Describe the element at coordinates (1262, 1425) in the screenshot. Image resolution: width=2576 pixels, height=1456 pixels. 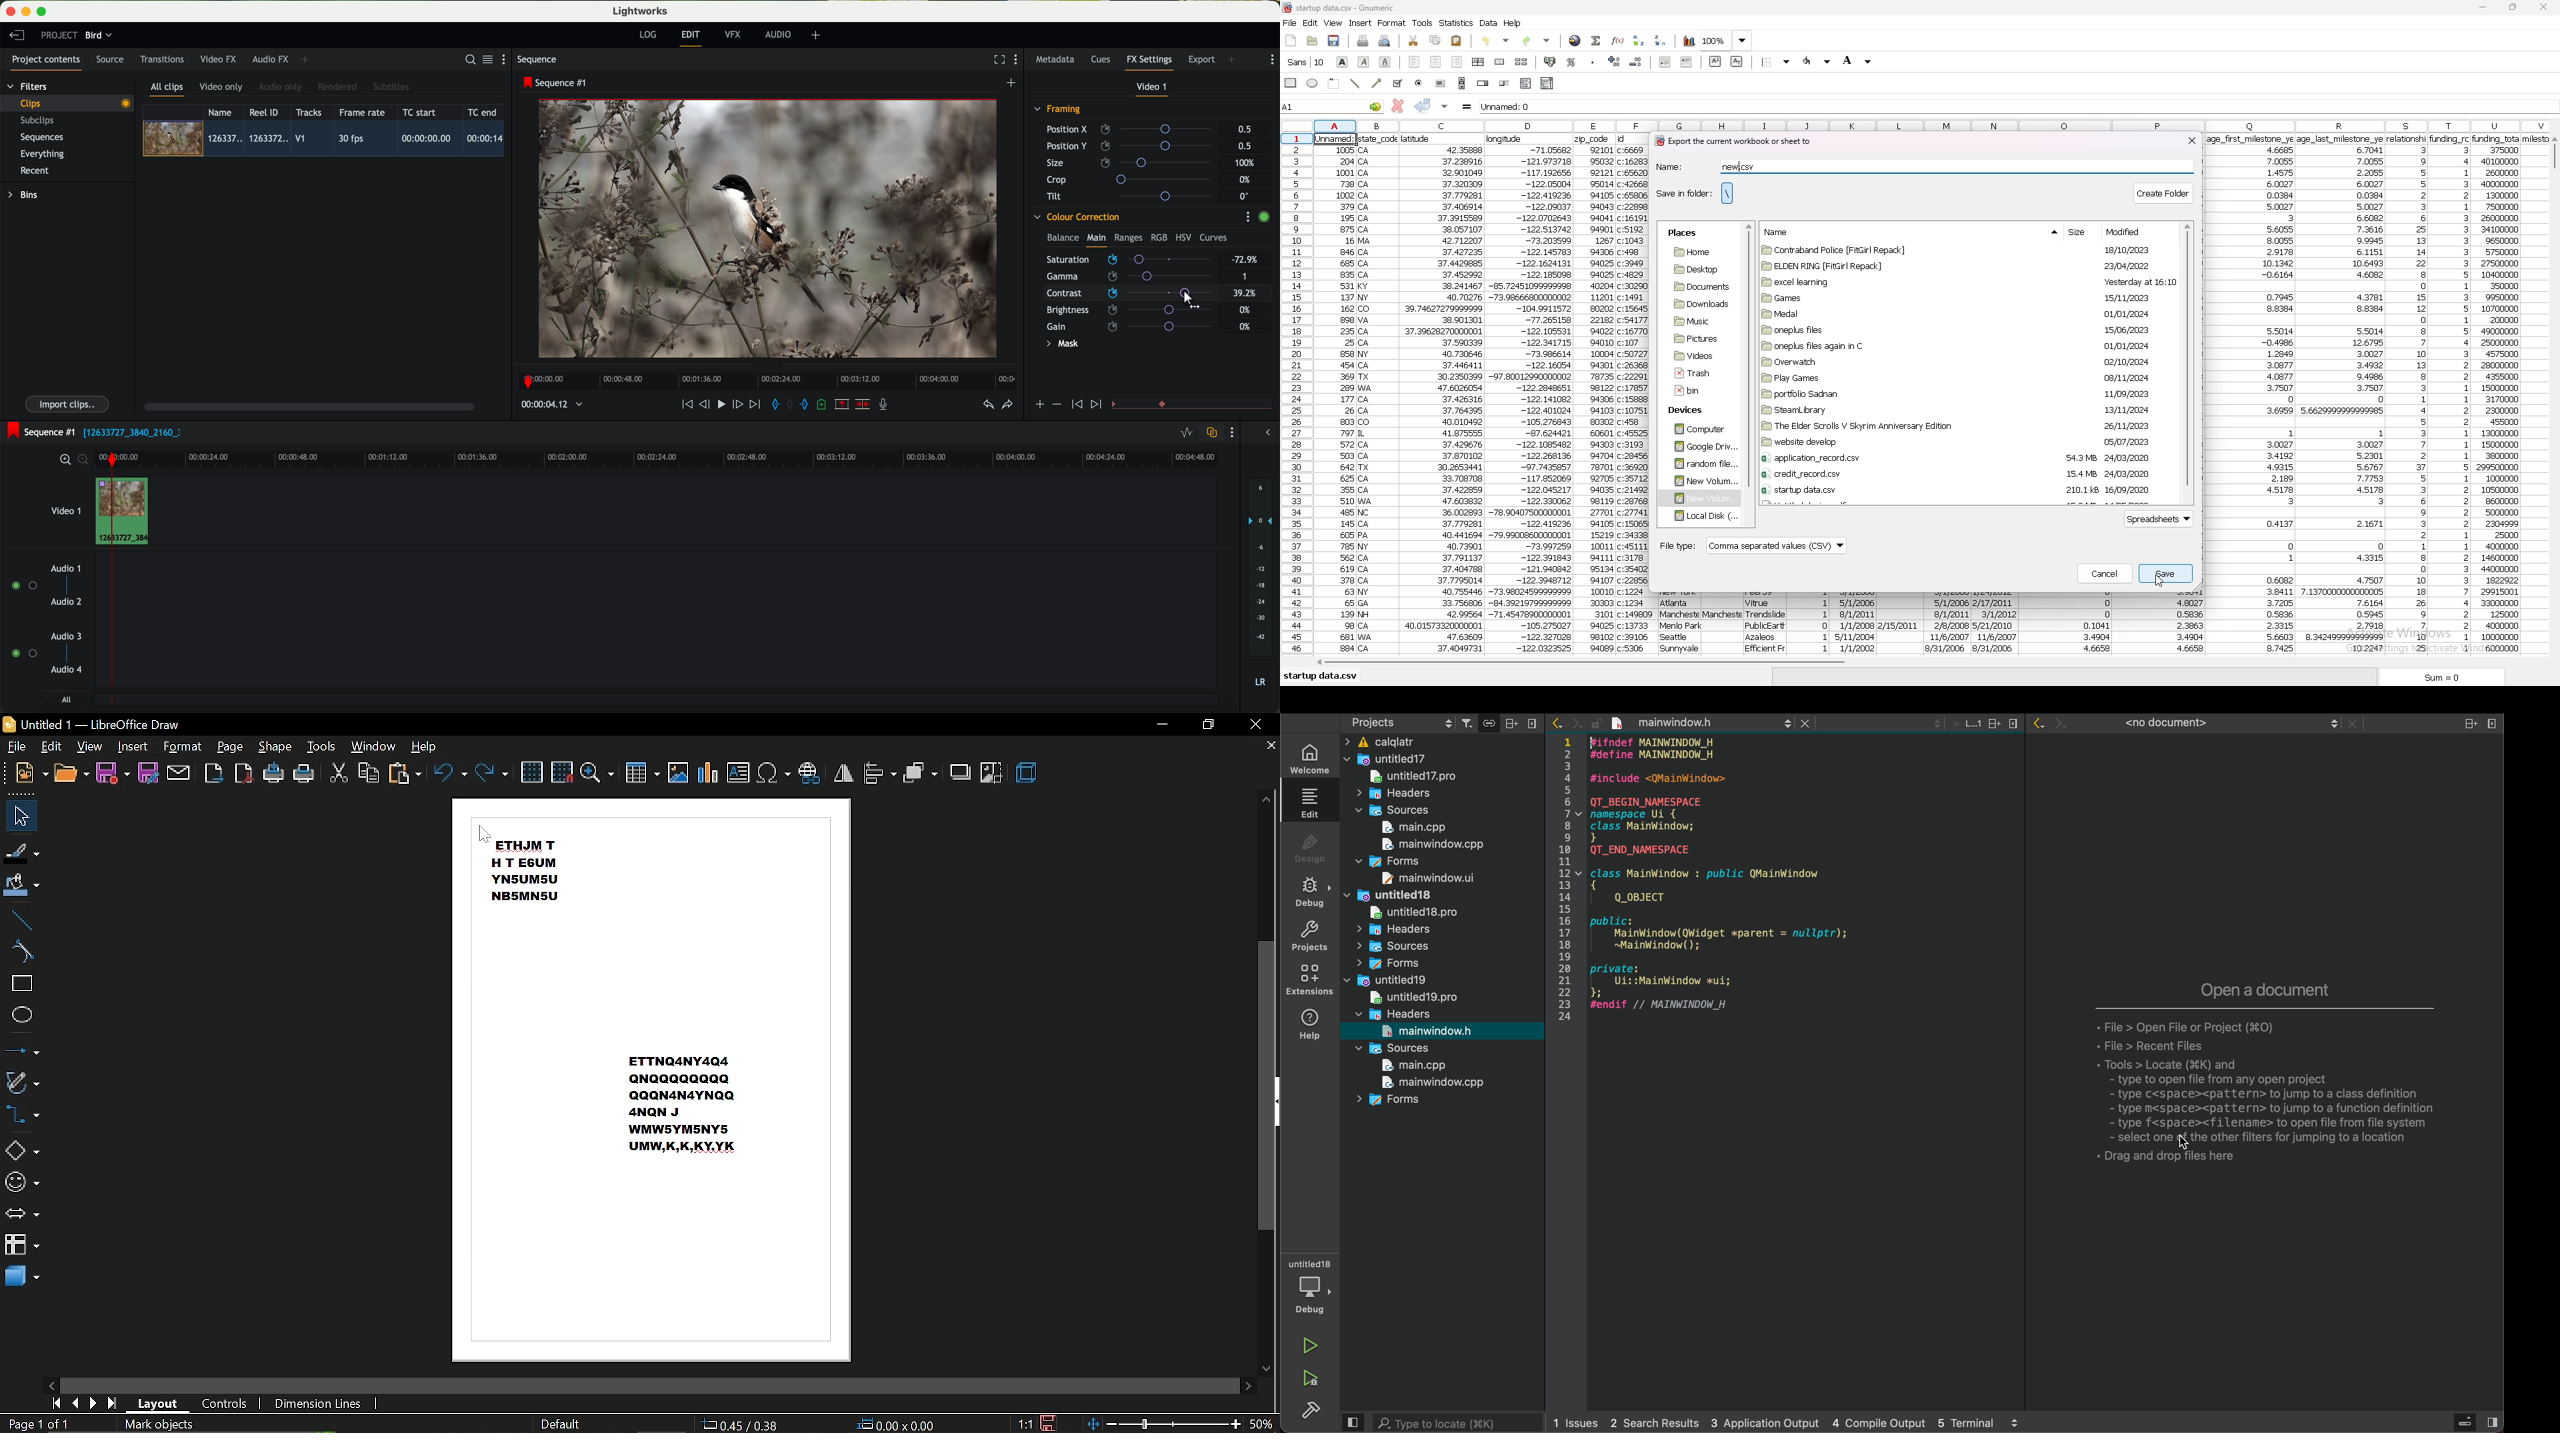
I see `50%` at that location.